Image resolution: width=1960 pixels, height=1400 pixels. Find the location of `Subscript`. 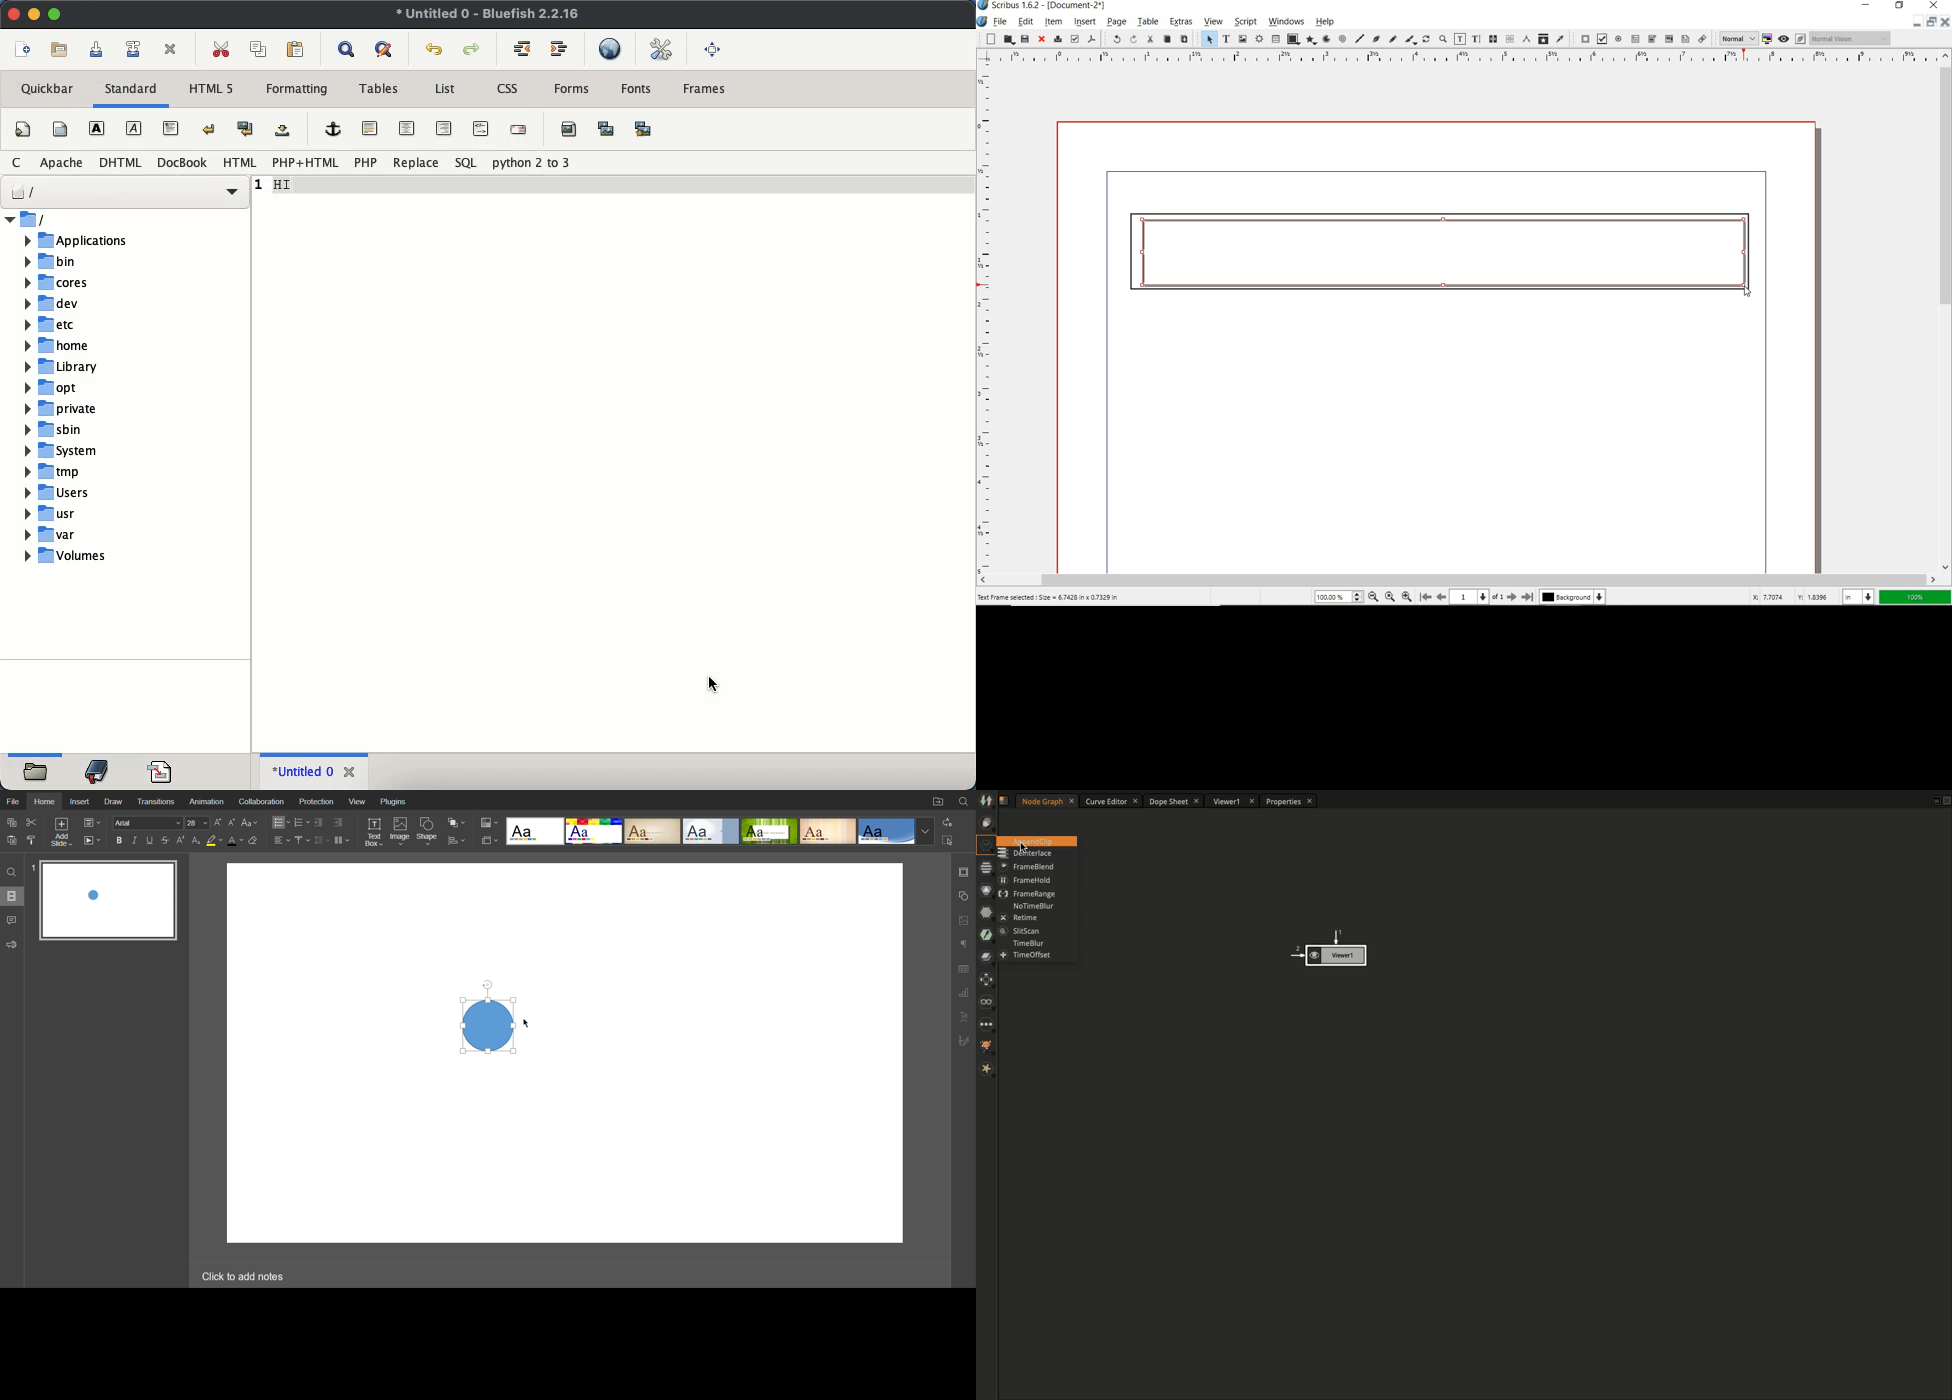

Subscript is located at coordinates (196, 840).